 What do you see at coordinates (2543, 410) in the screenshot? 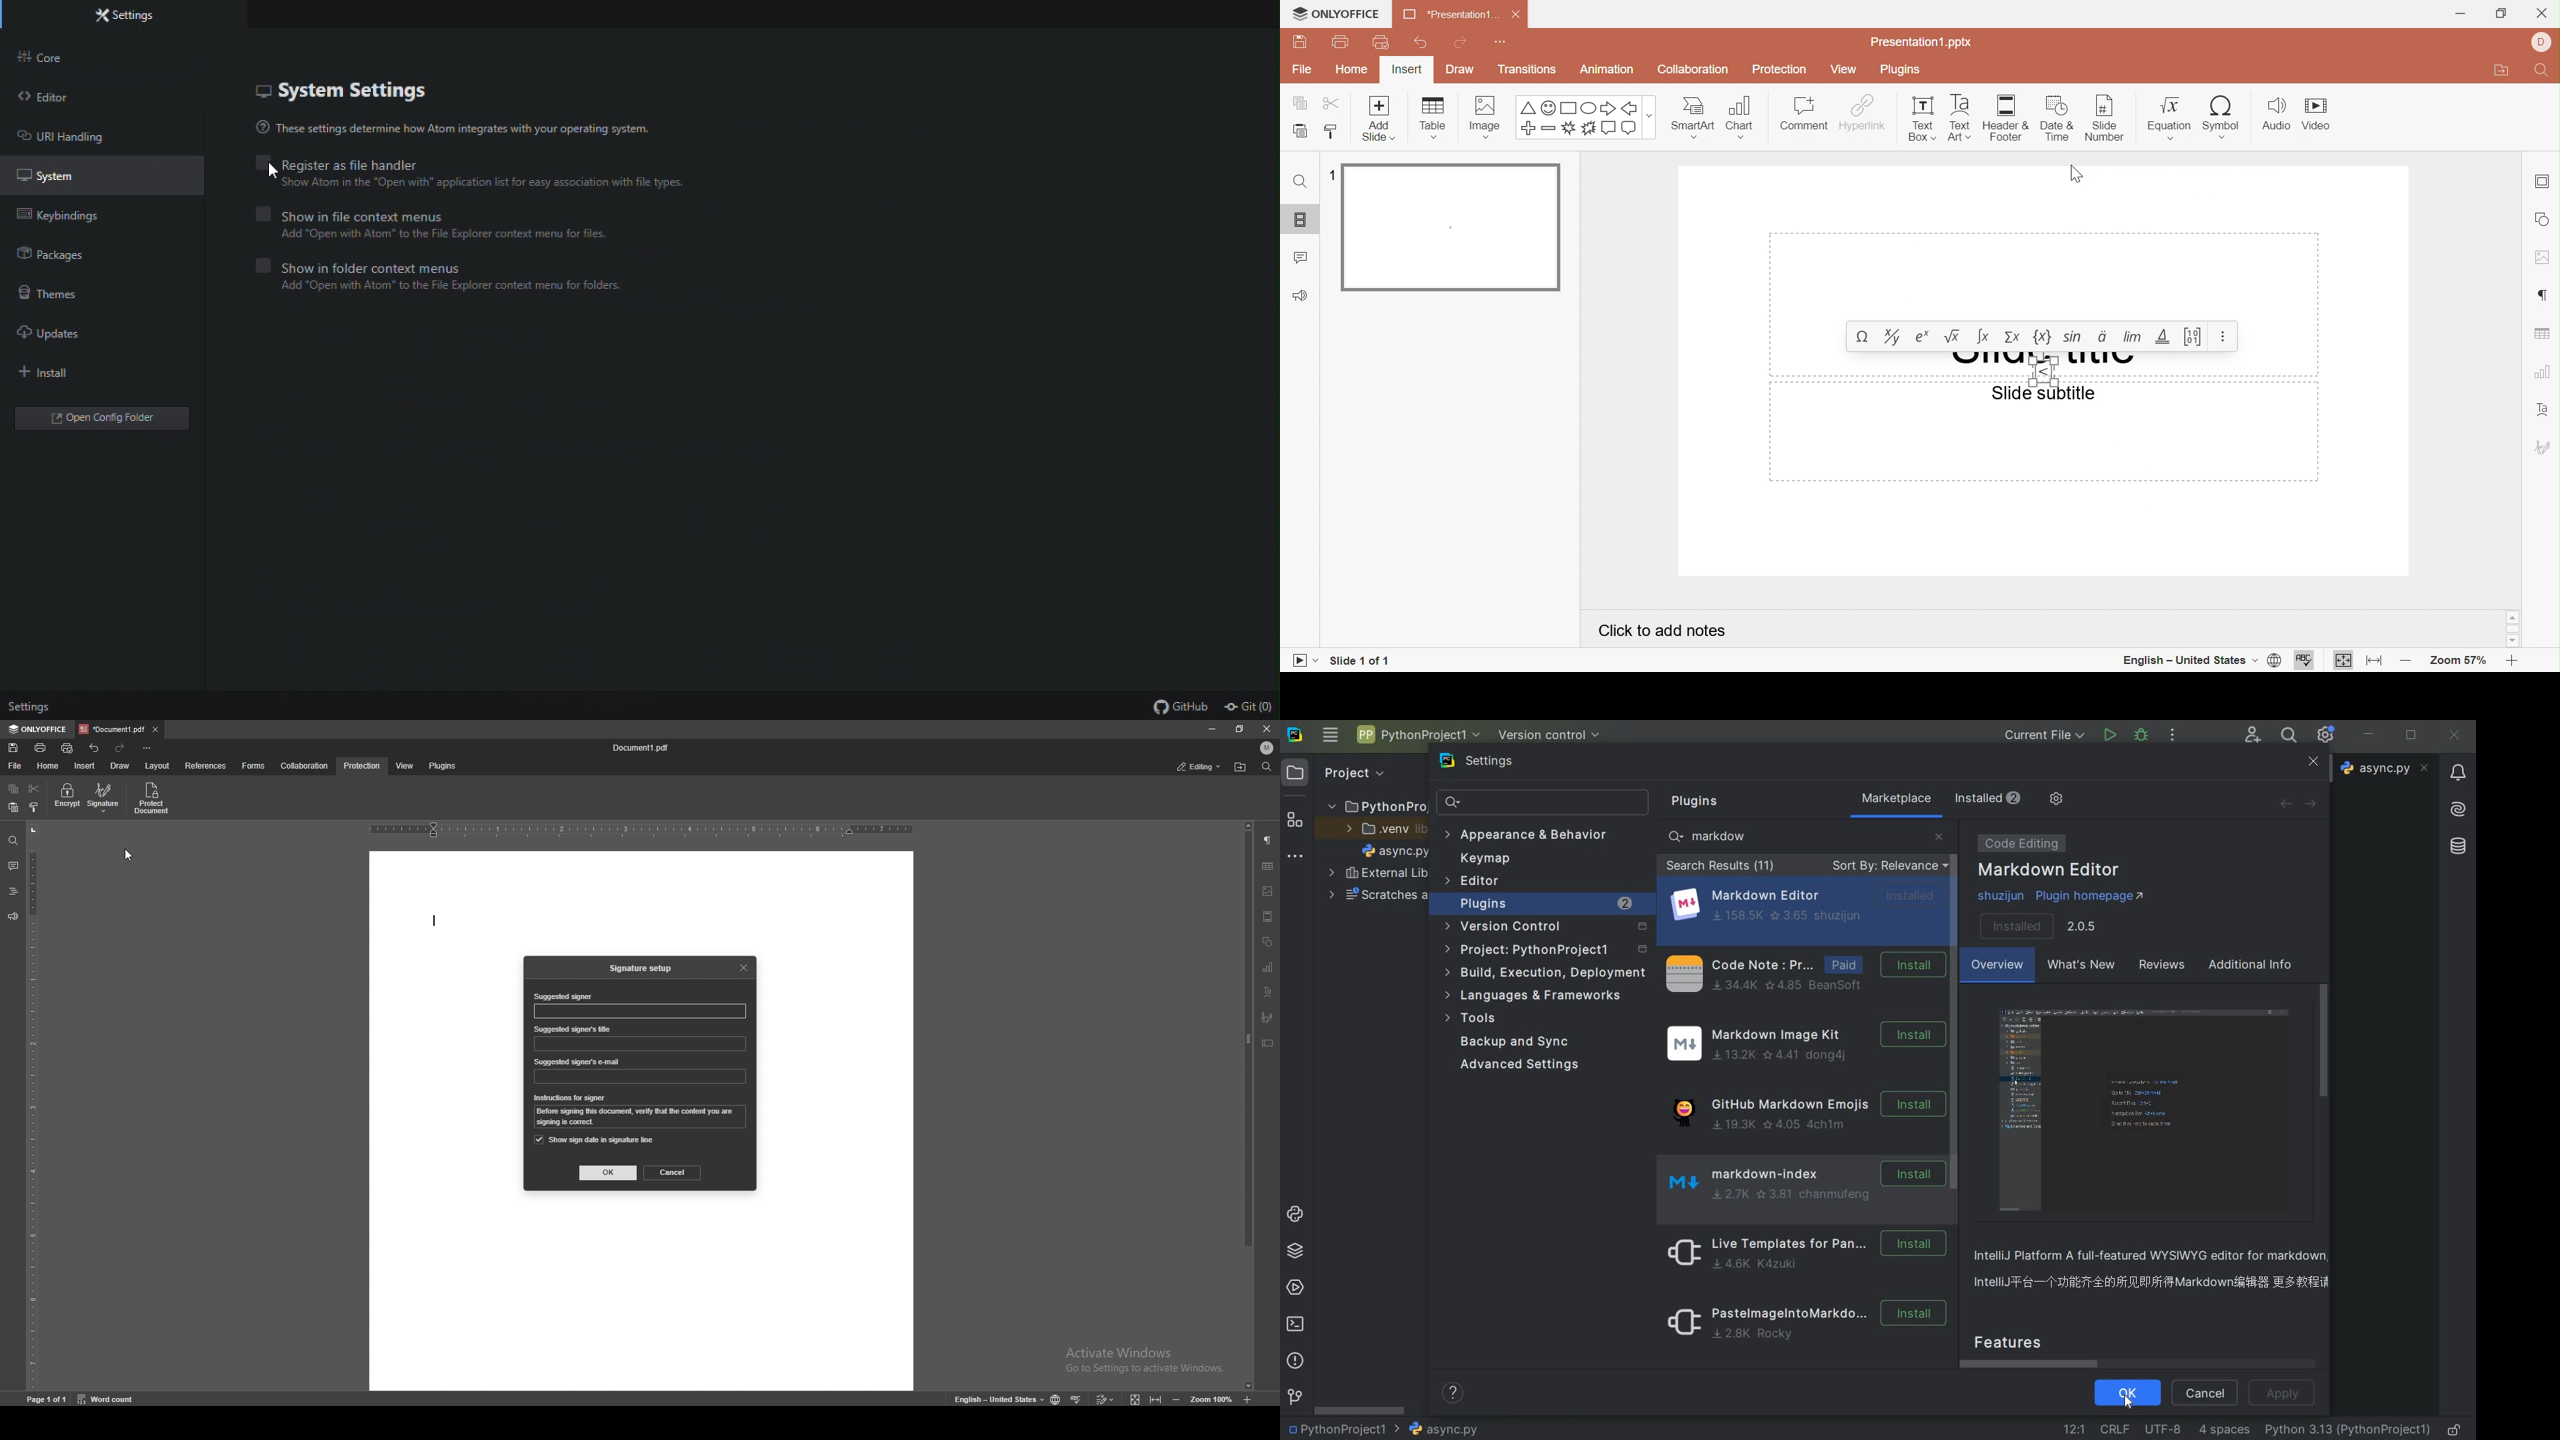
I see `Text Art settings` at bounding box center [2543, 410].